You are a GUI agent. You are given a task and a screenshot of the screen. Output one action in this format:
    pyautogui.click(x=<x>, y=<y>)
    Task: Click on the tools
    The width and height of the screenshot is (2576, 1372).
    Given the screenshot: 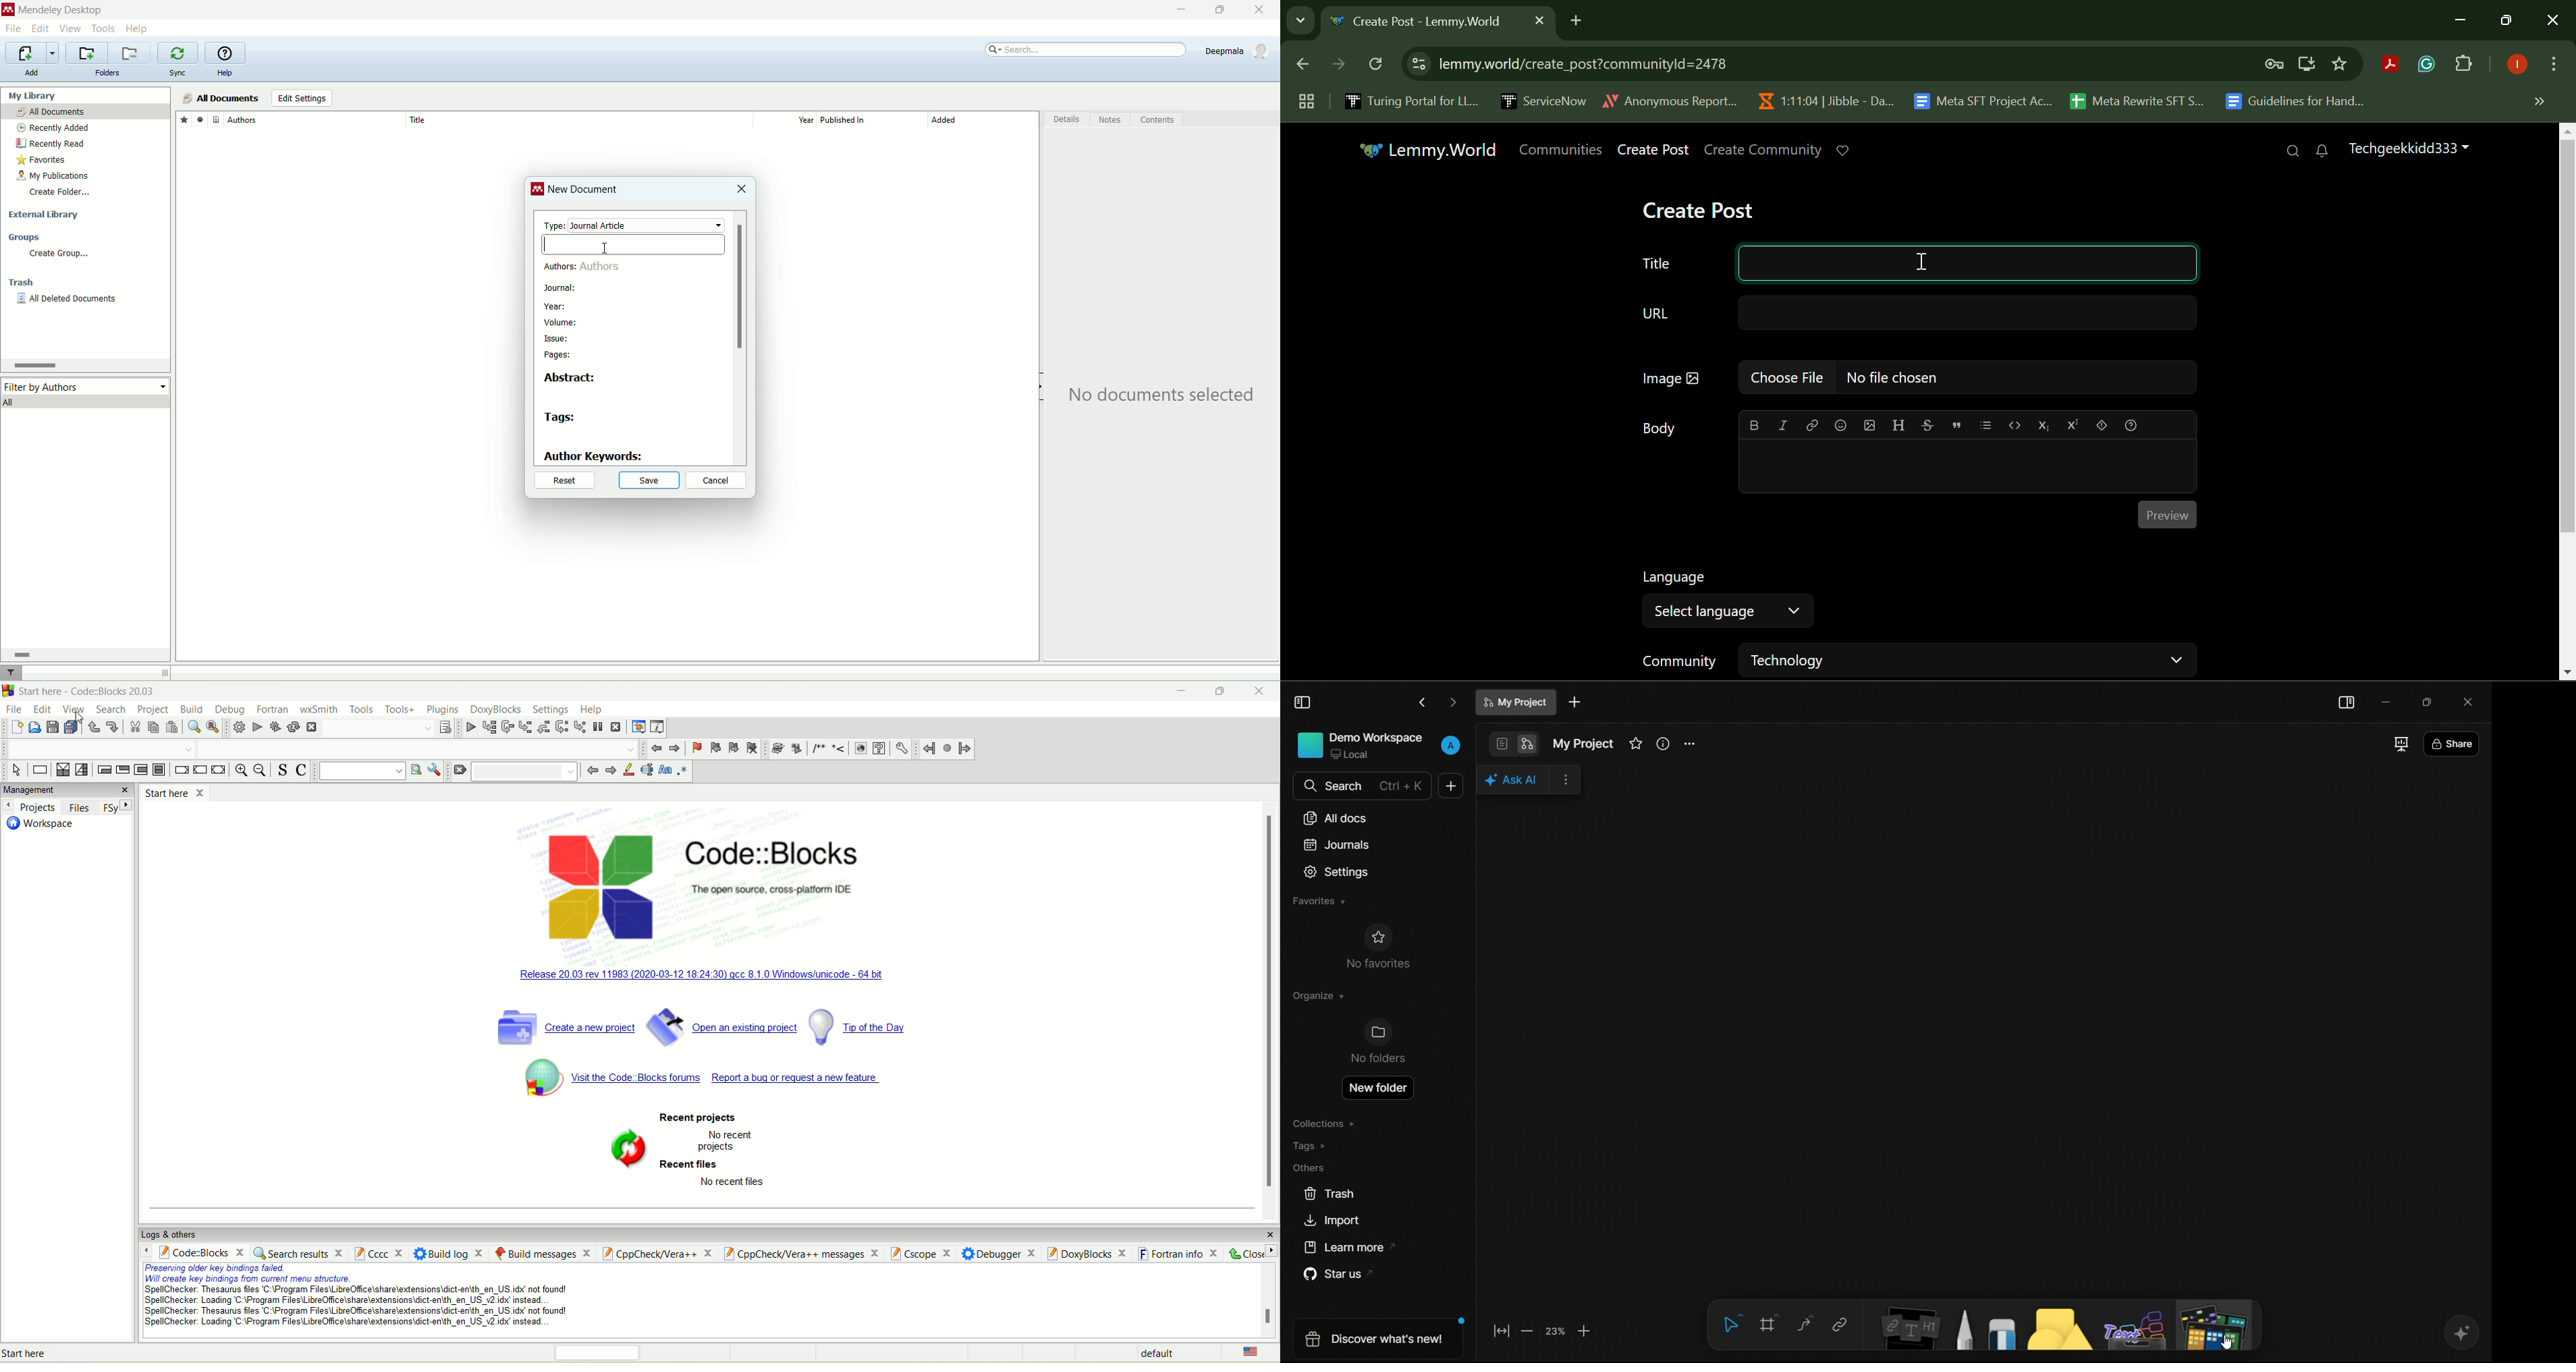 What is the action you would take?
    pyautogui.click(x=104, y=27)
    